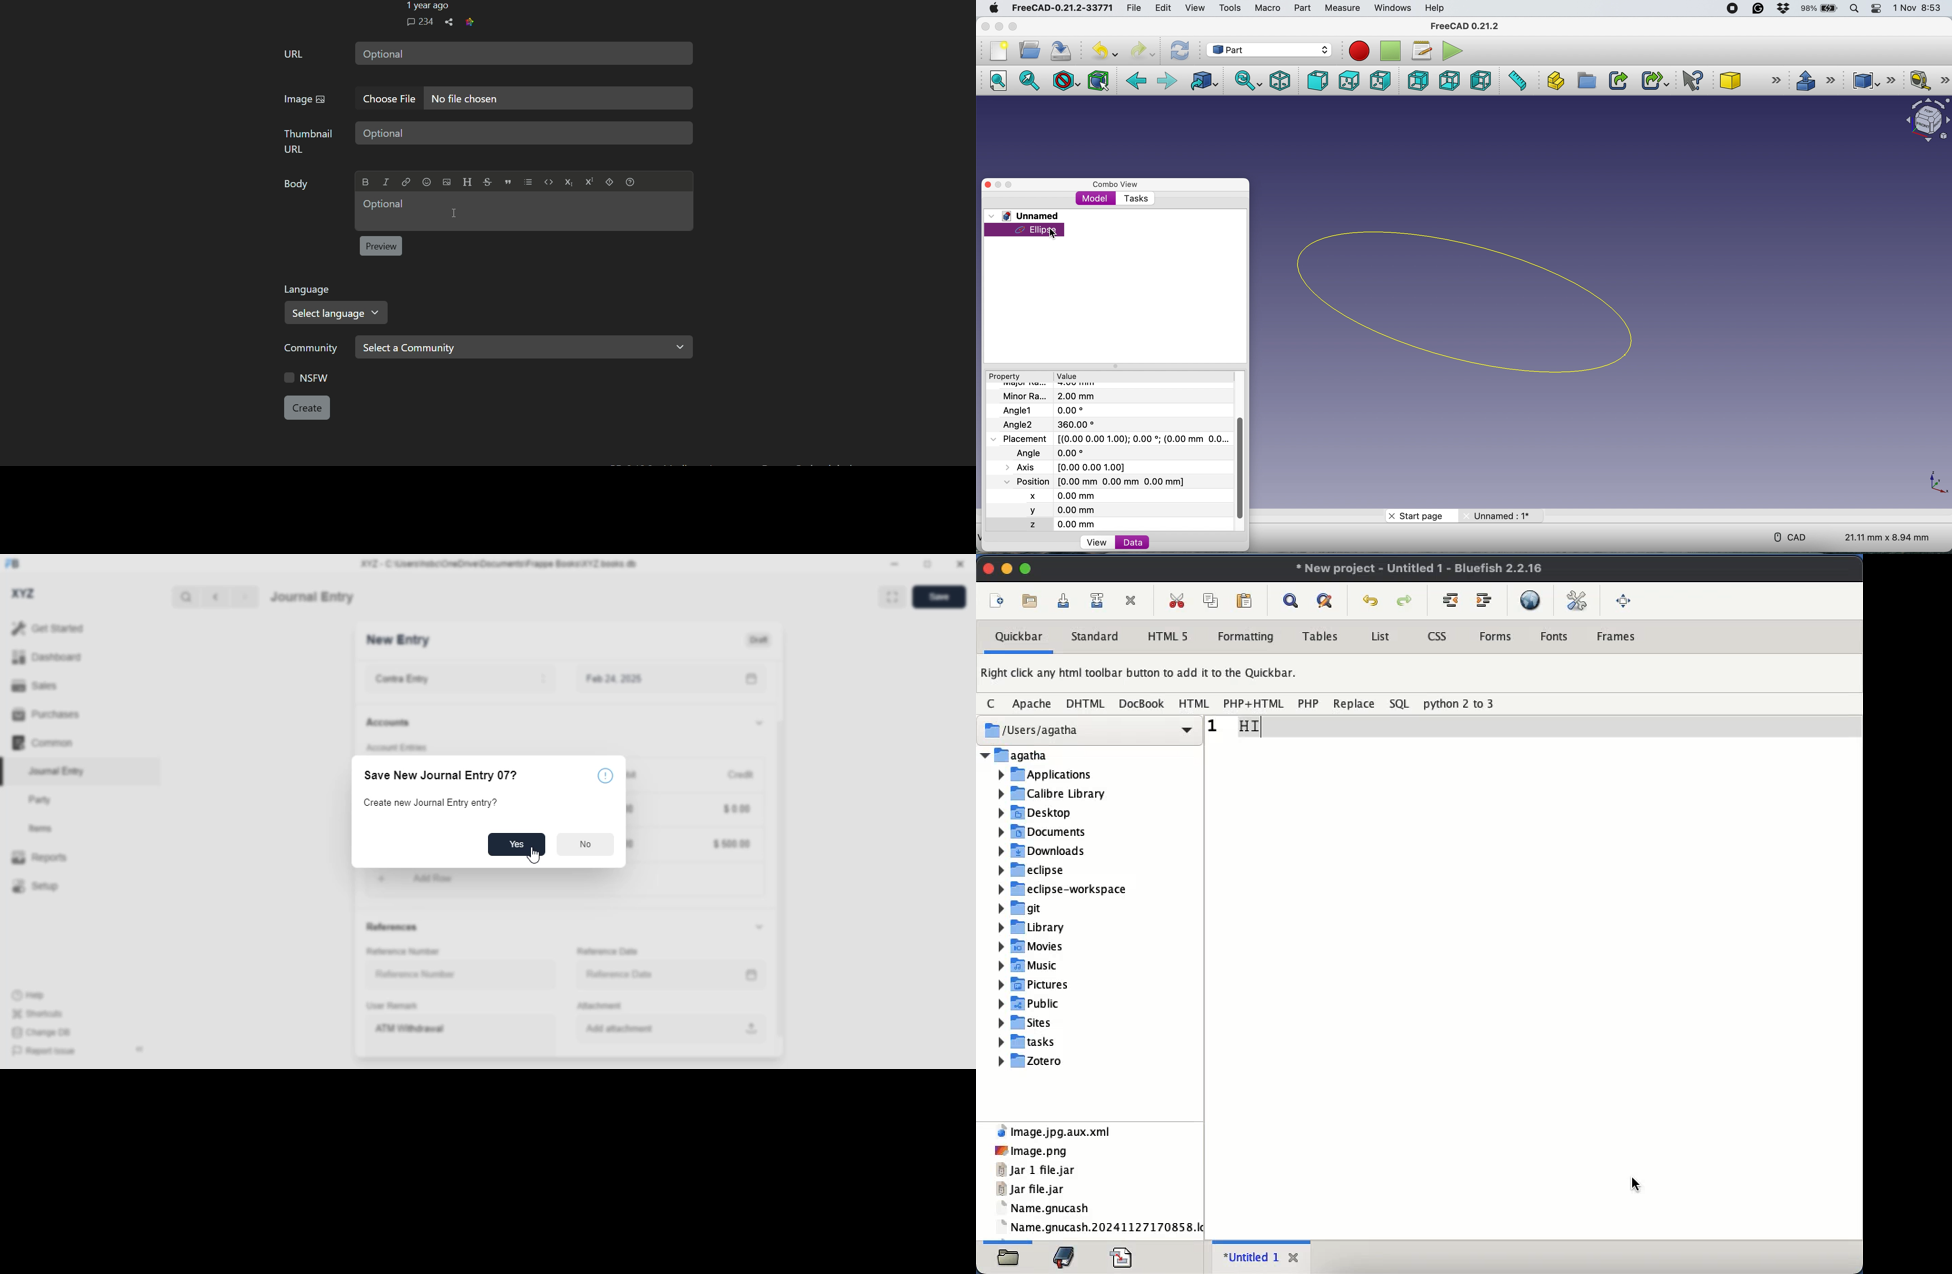 This screenshot has width=1960, height=1288. I want to click on bottom, so click(1448, 81).